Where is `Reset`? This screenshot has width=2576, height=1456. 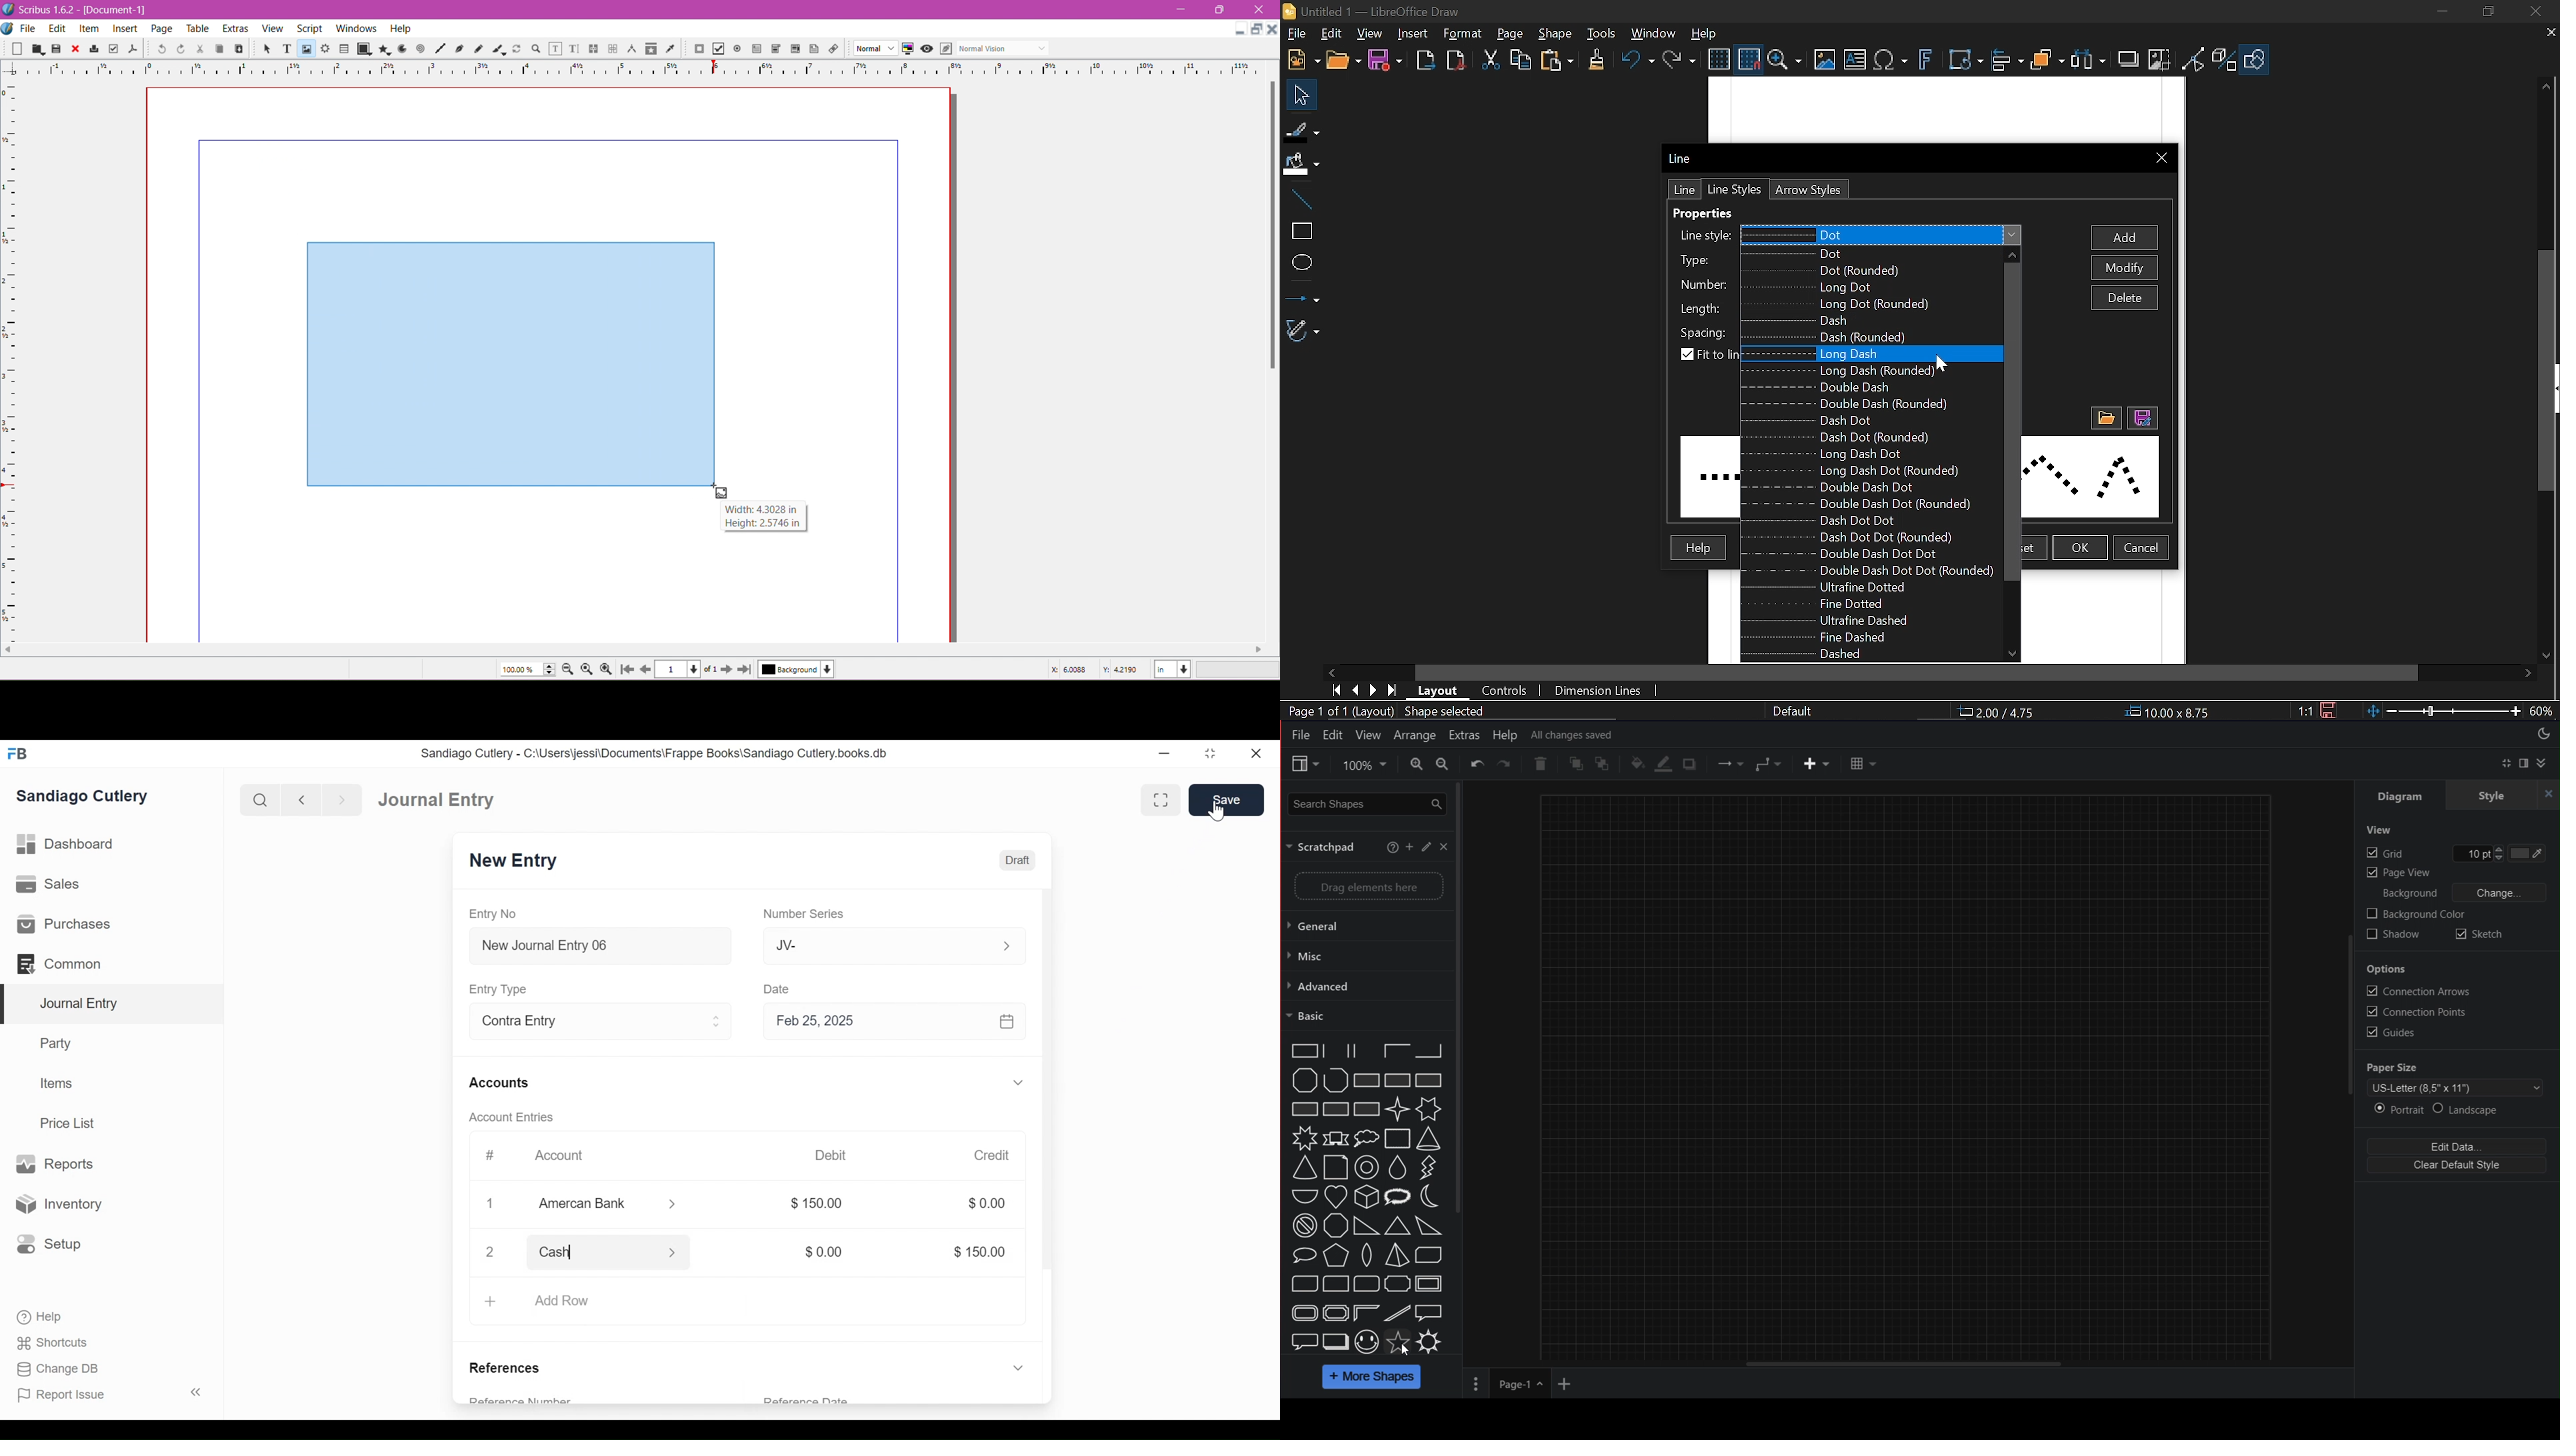 Reset is located at coordinates (2019, 549).